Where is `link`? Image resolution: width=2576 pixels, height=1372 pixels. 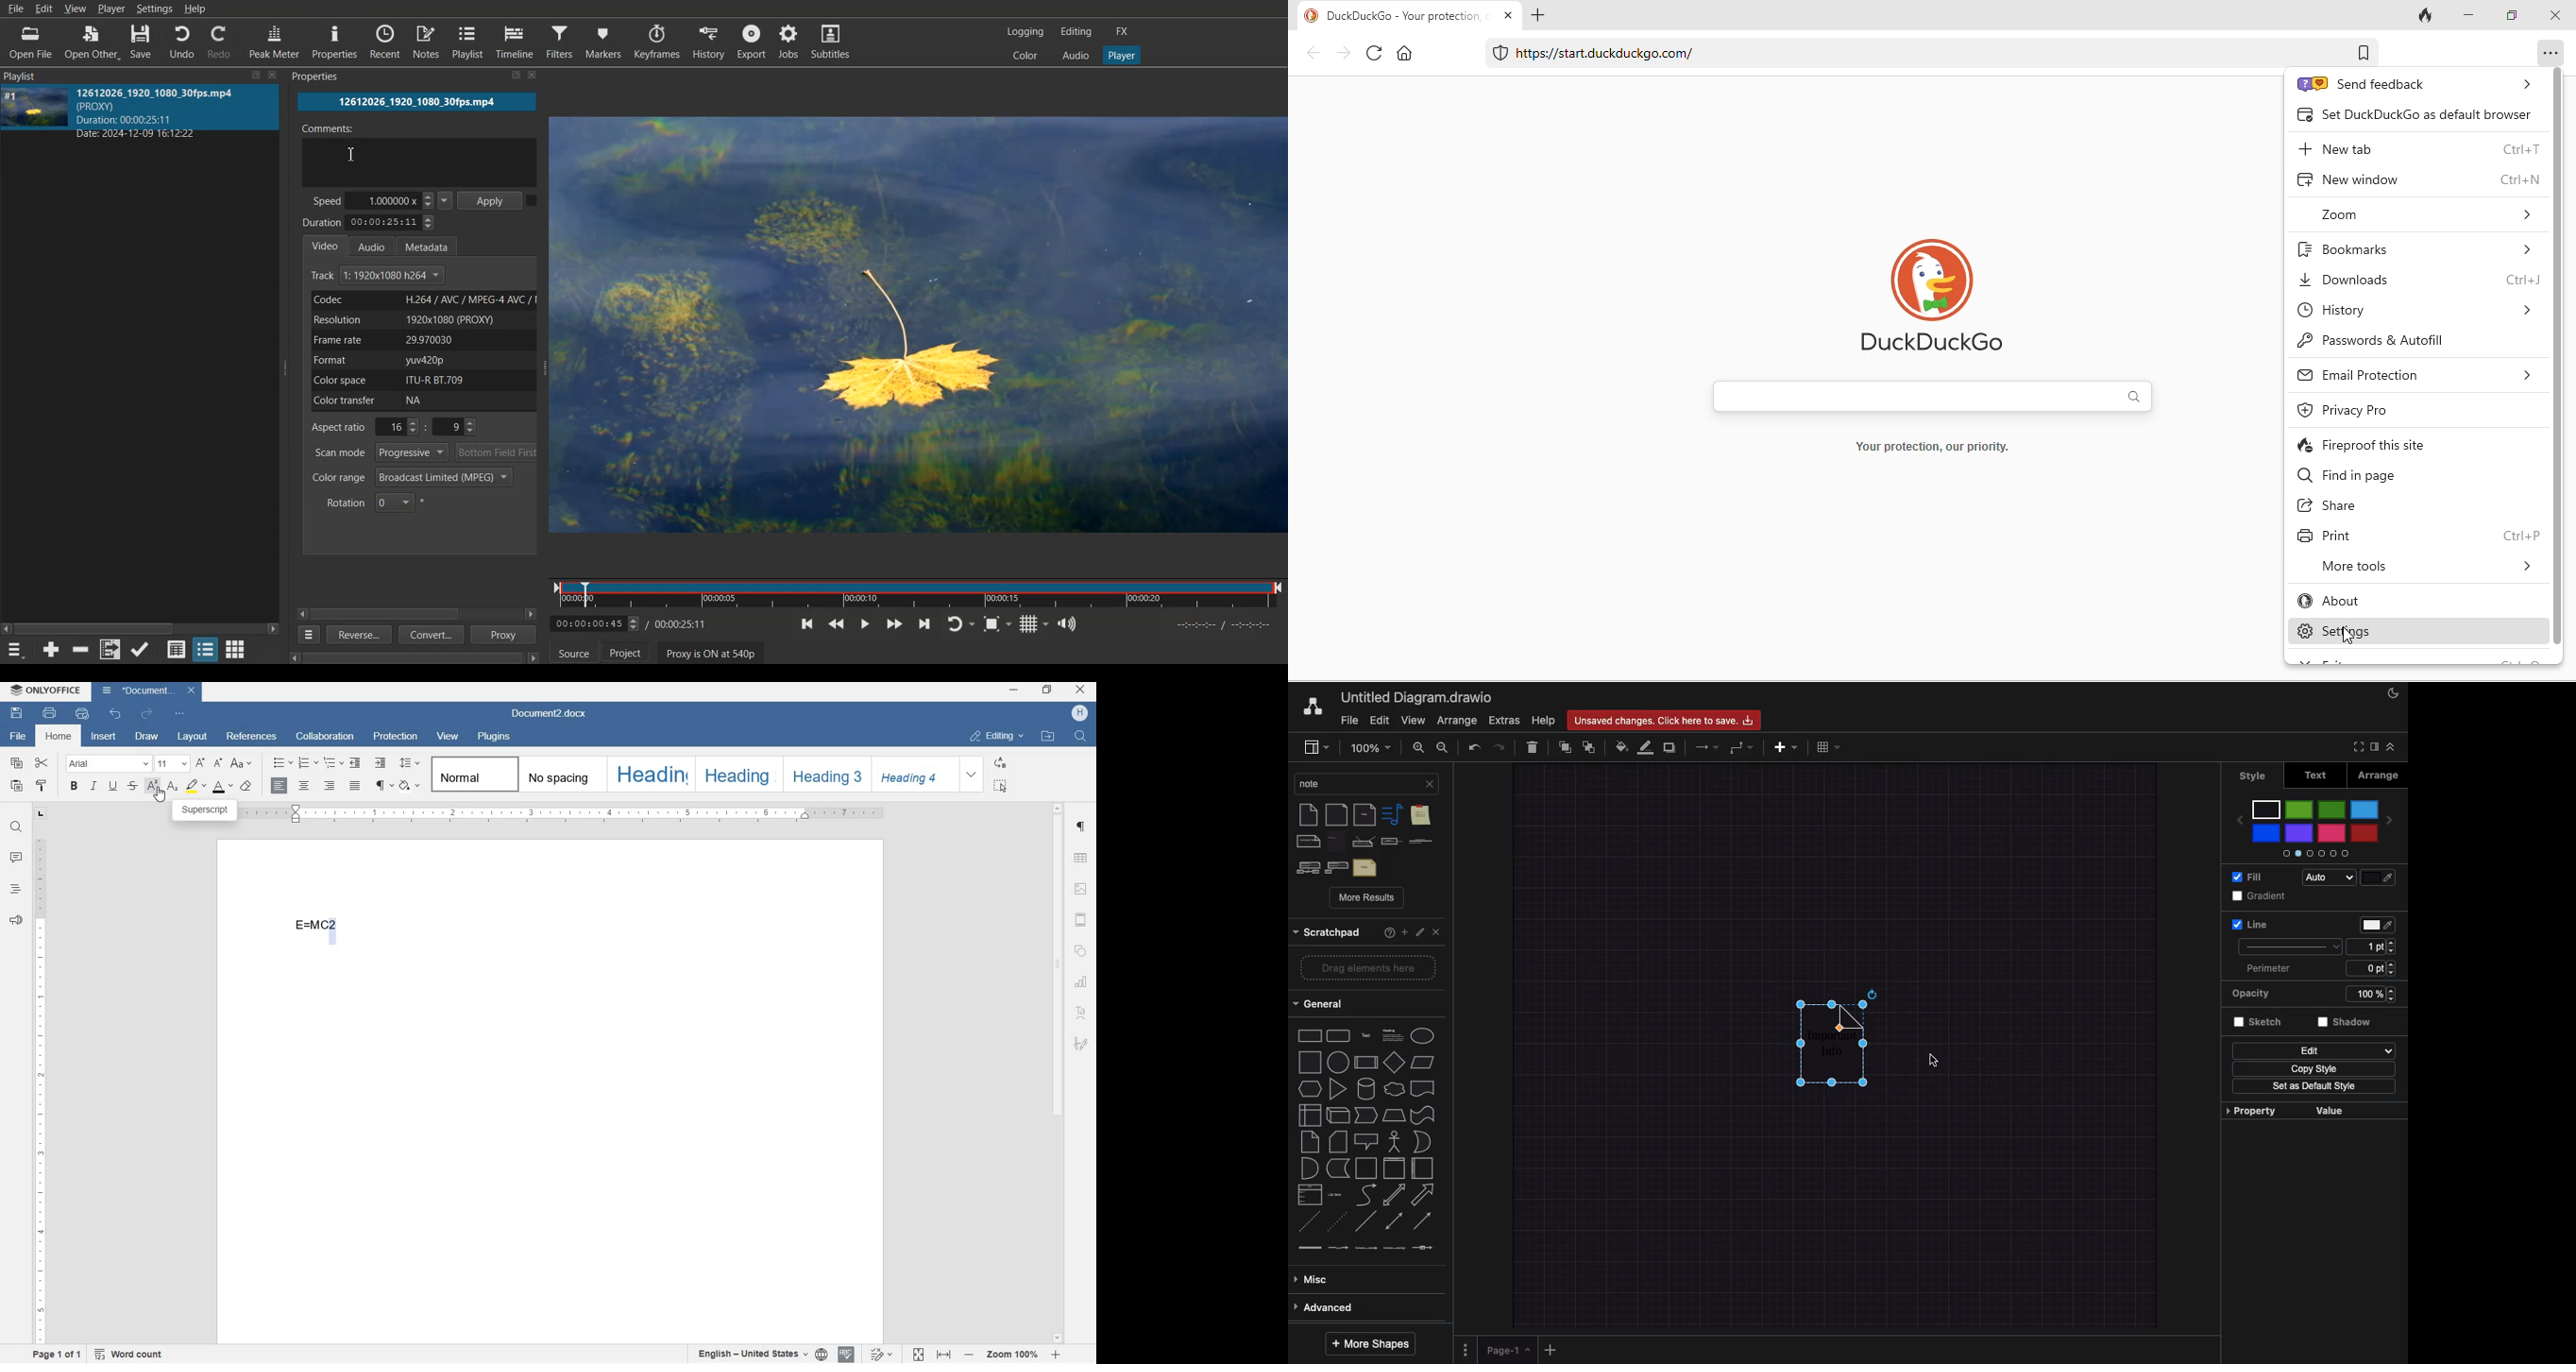
link is located at coordinates (1310, 1251).